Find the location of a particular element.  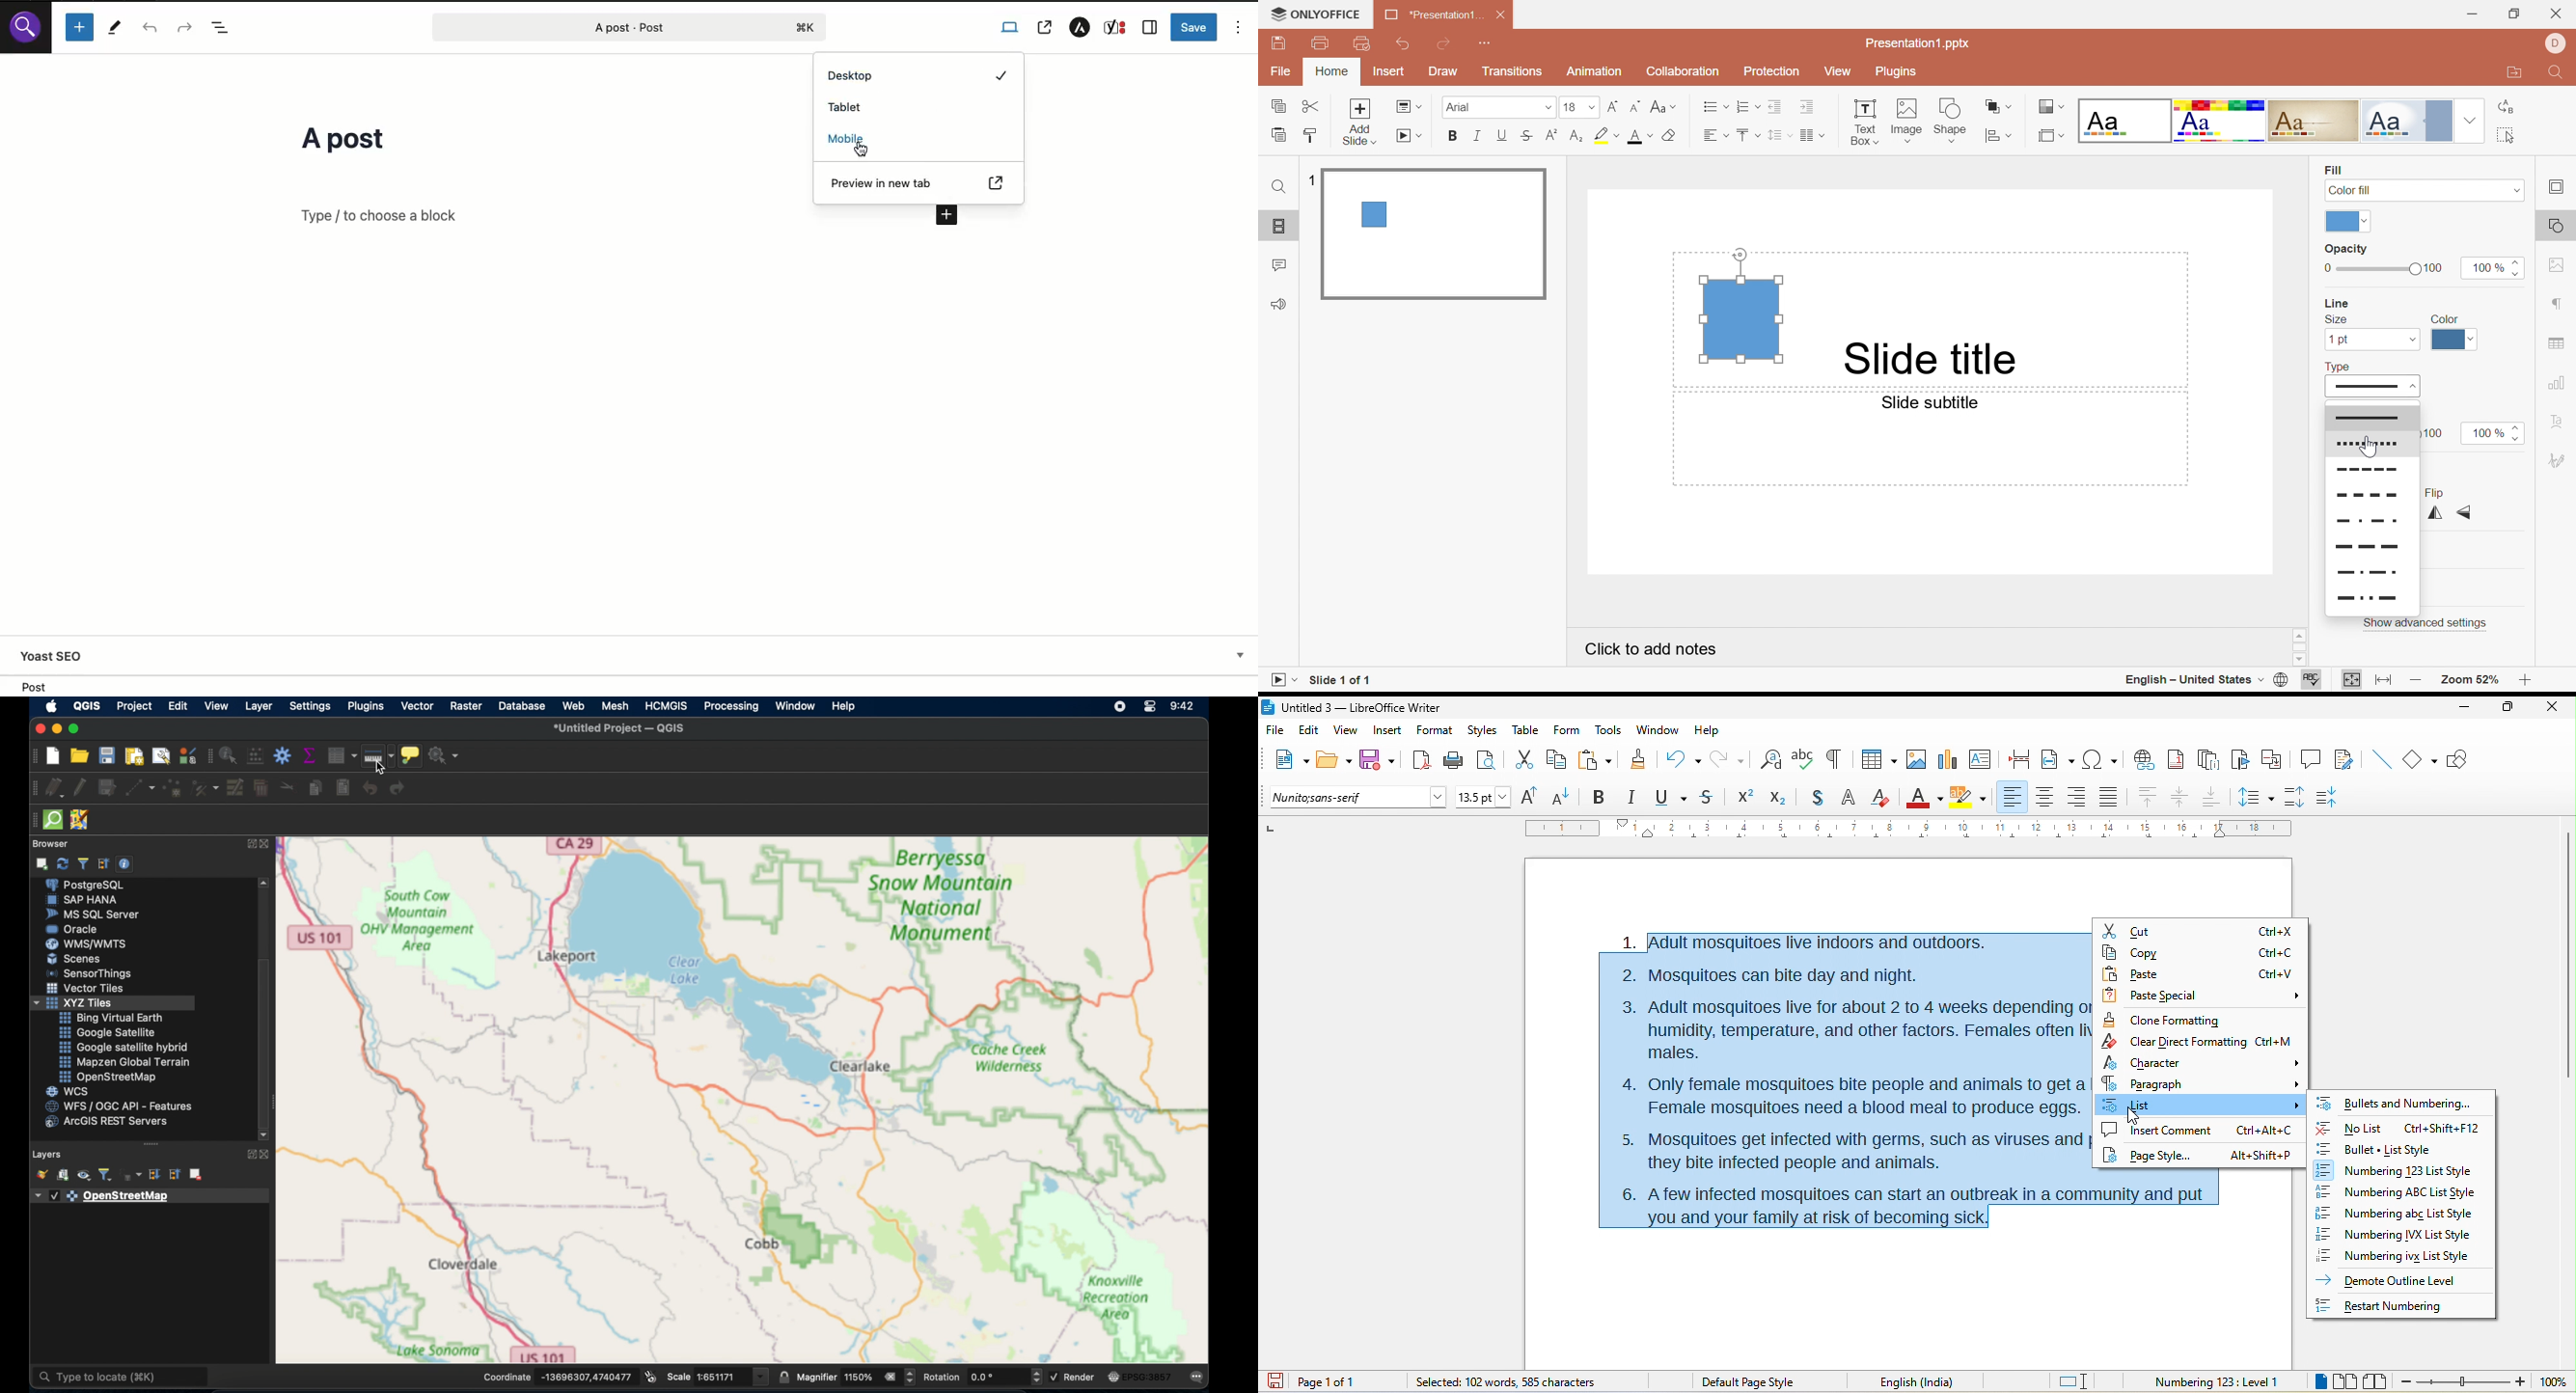

Home is located at coordinates (1332, 73).